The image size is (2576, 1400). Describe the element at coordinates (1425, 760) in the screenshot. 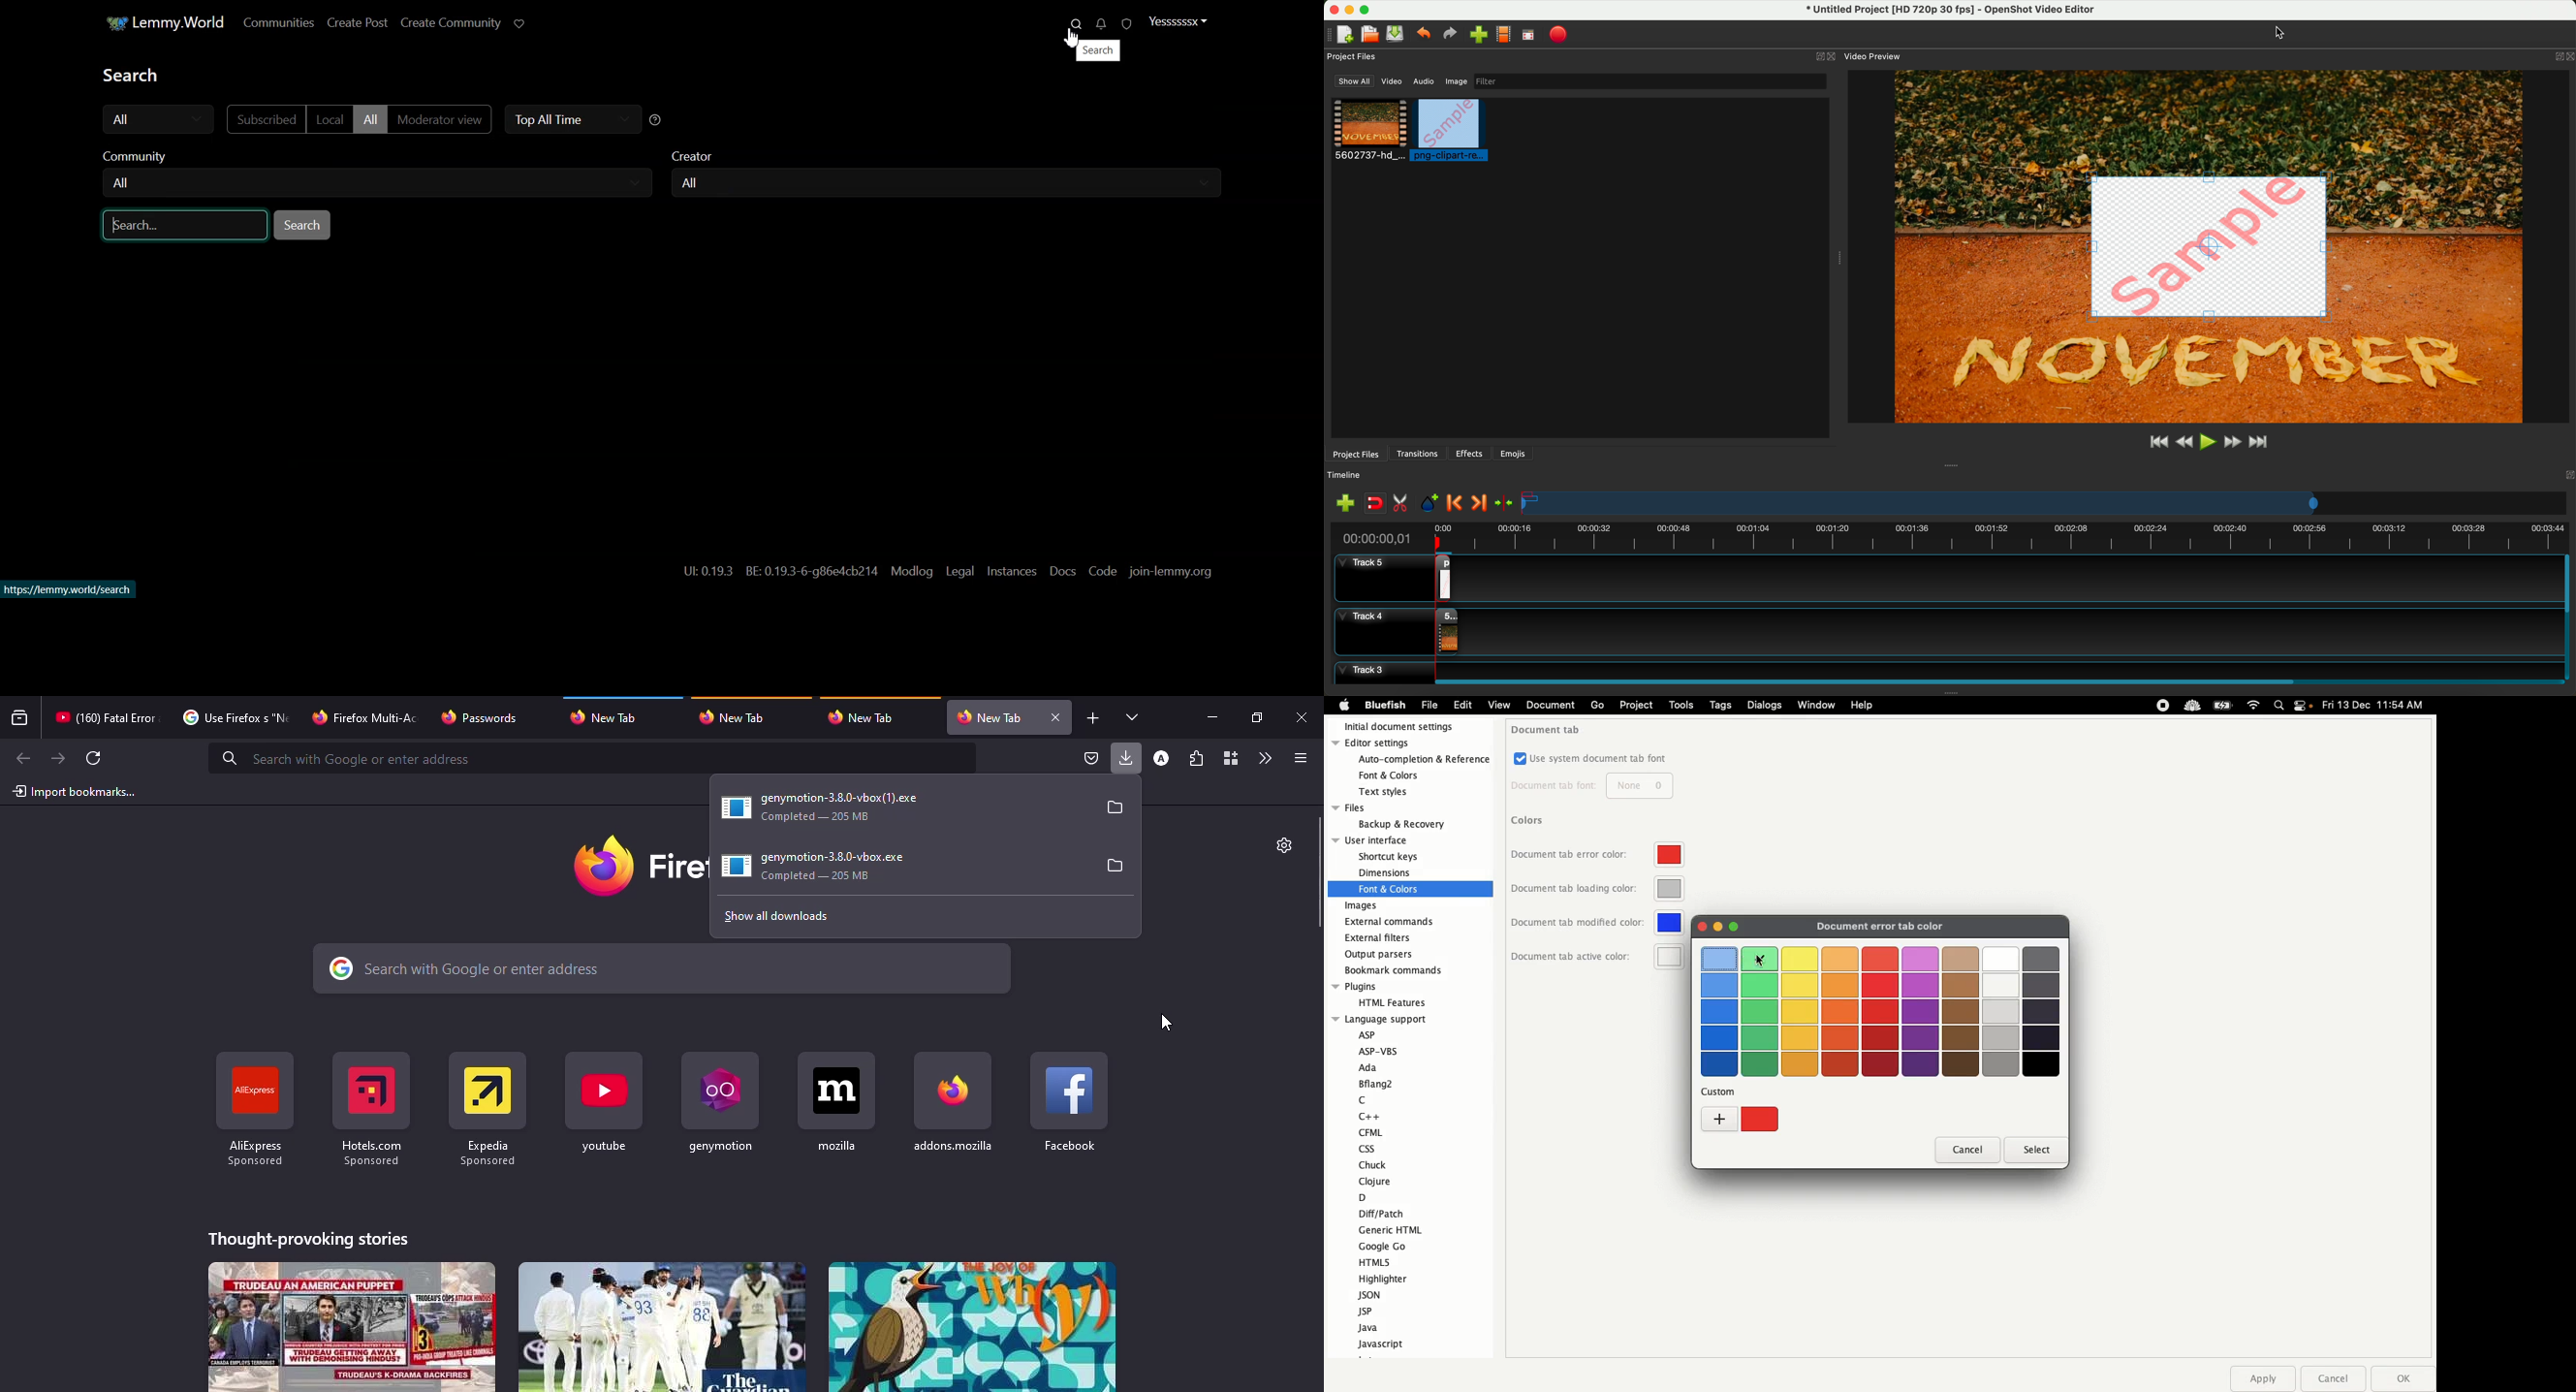

I see `auto-completion & refrences` at that location.